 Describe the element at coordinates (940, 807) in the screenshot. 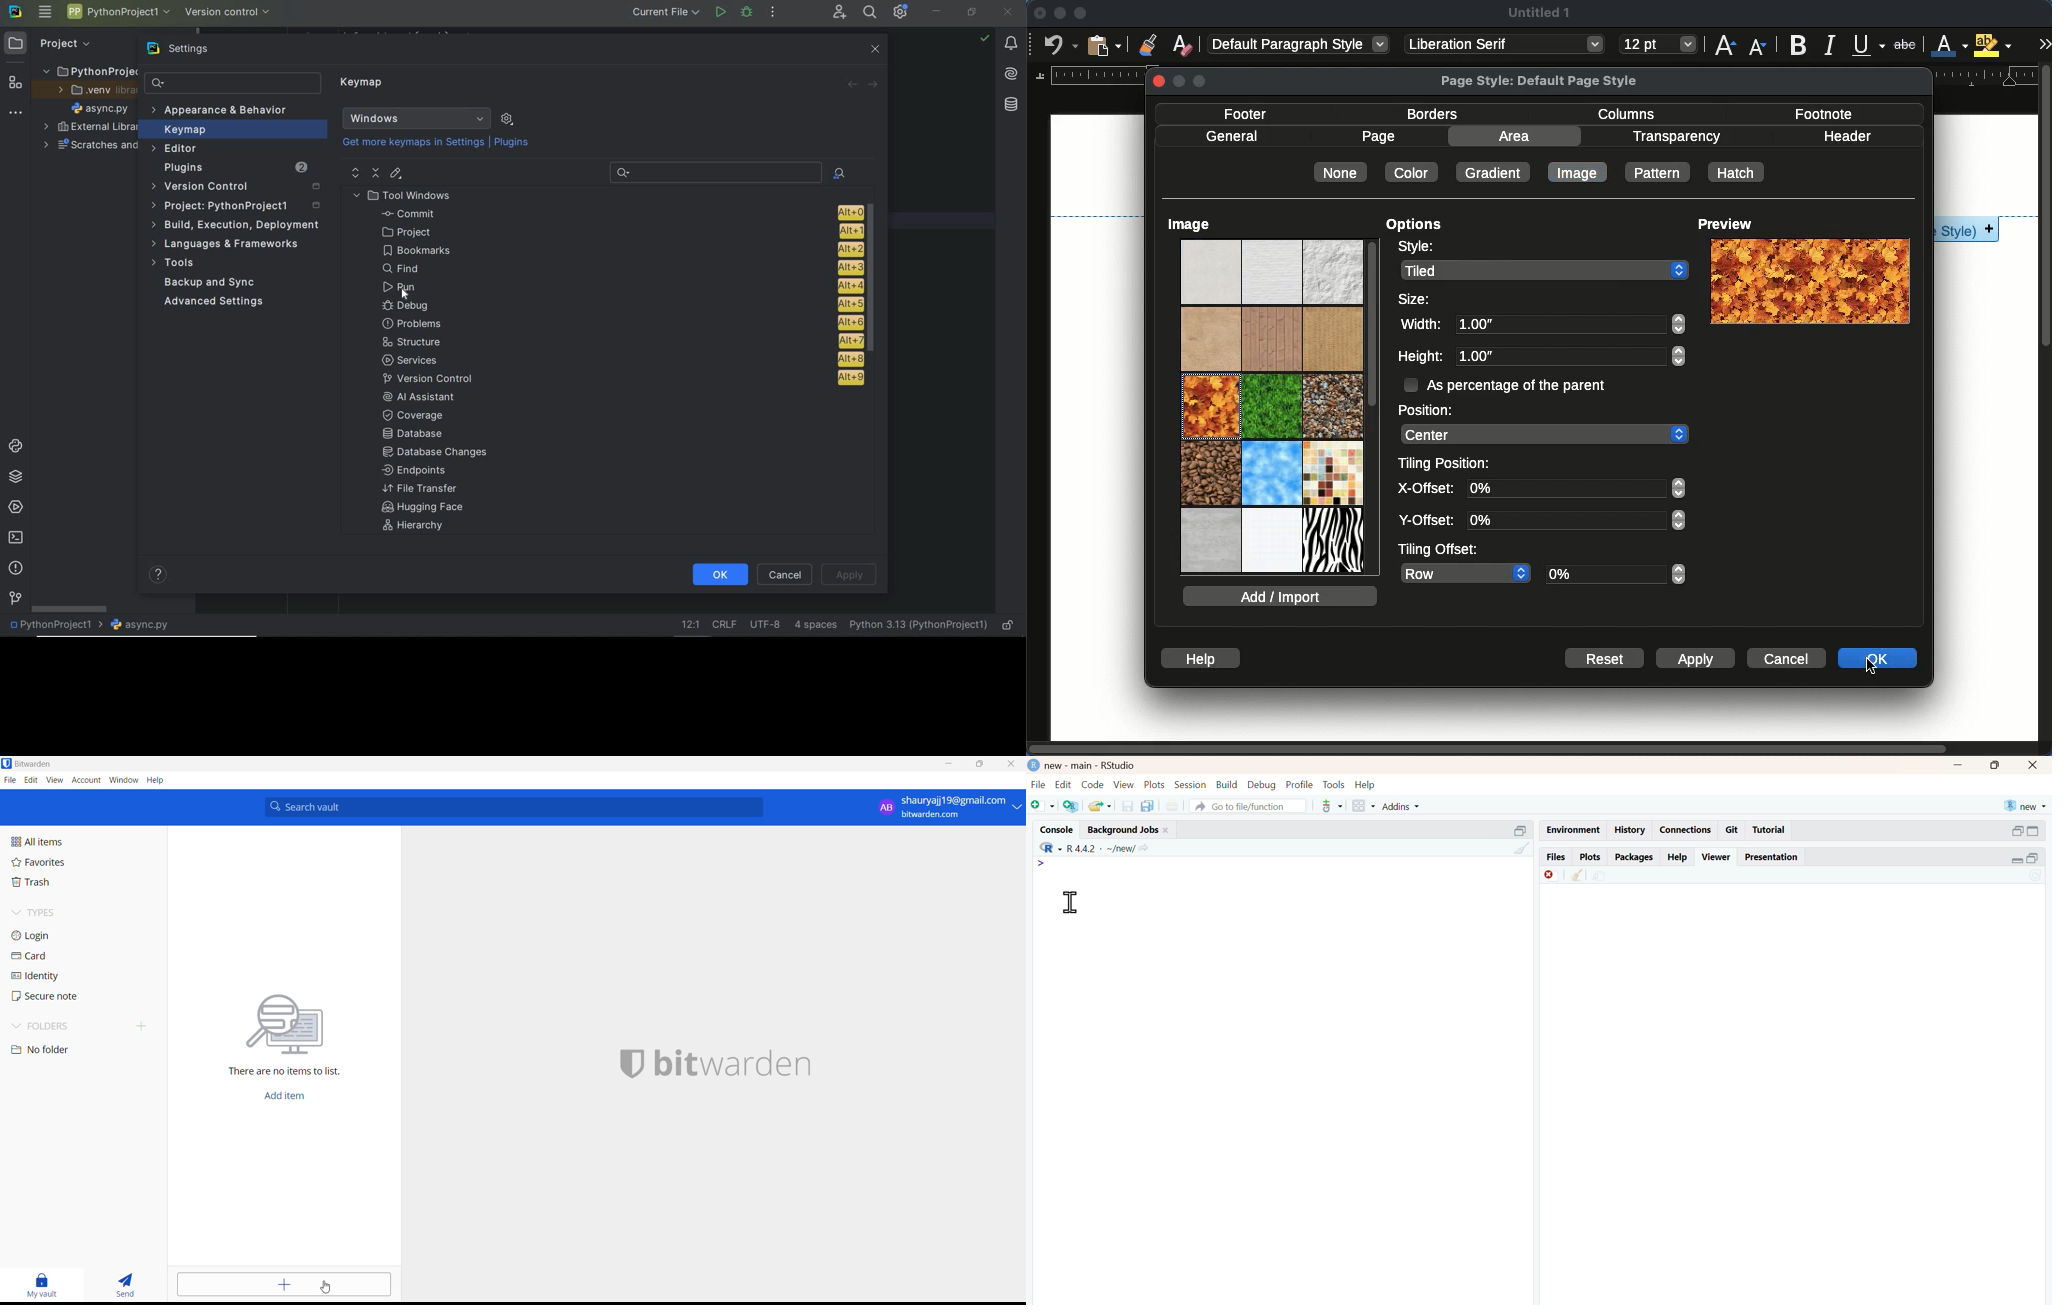

I see `login email` at that location.